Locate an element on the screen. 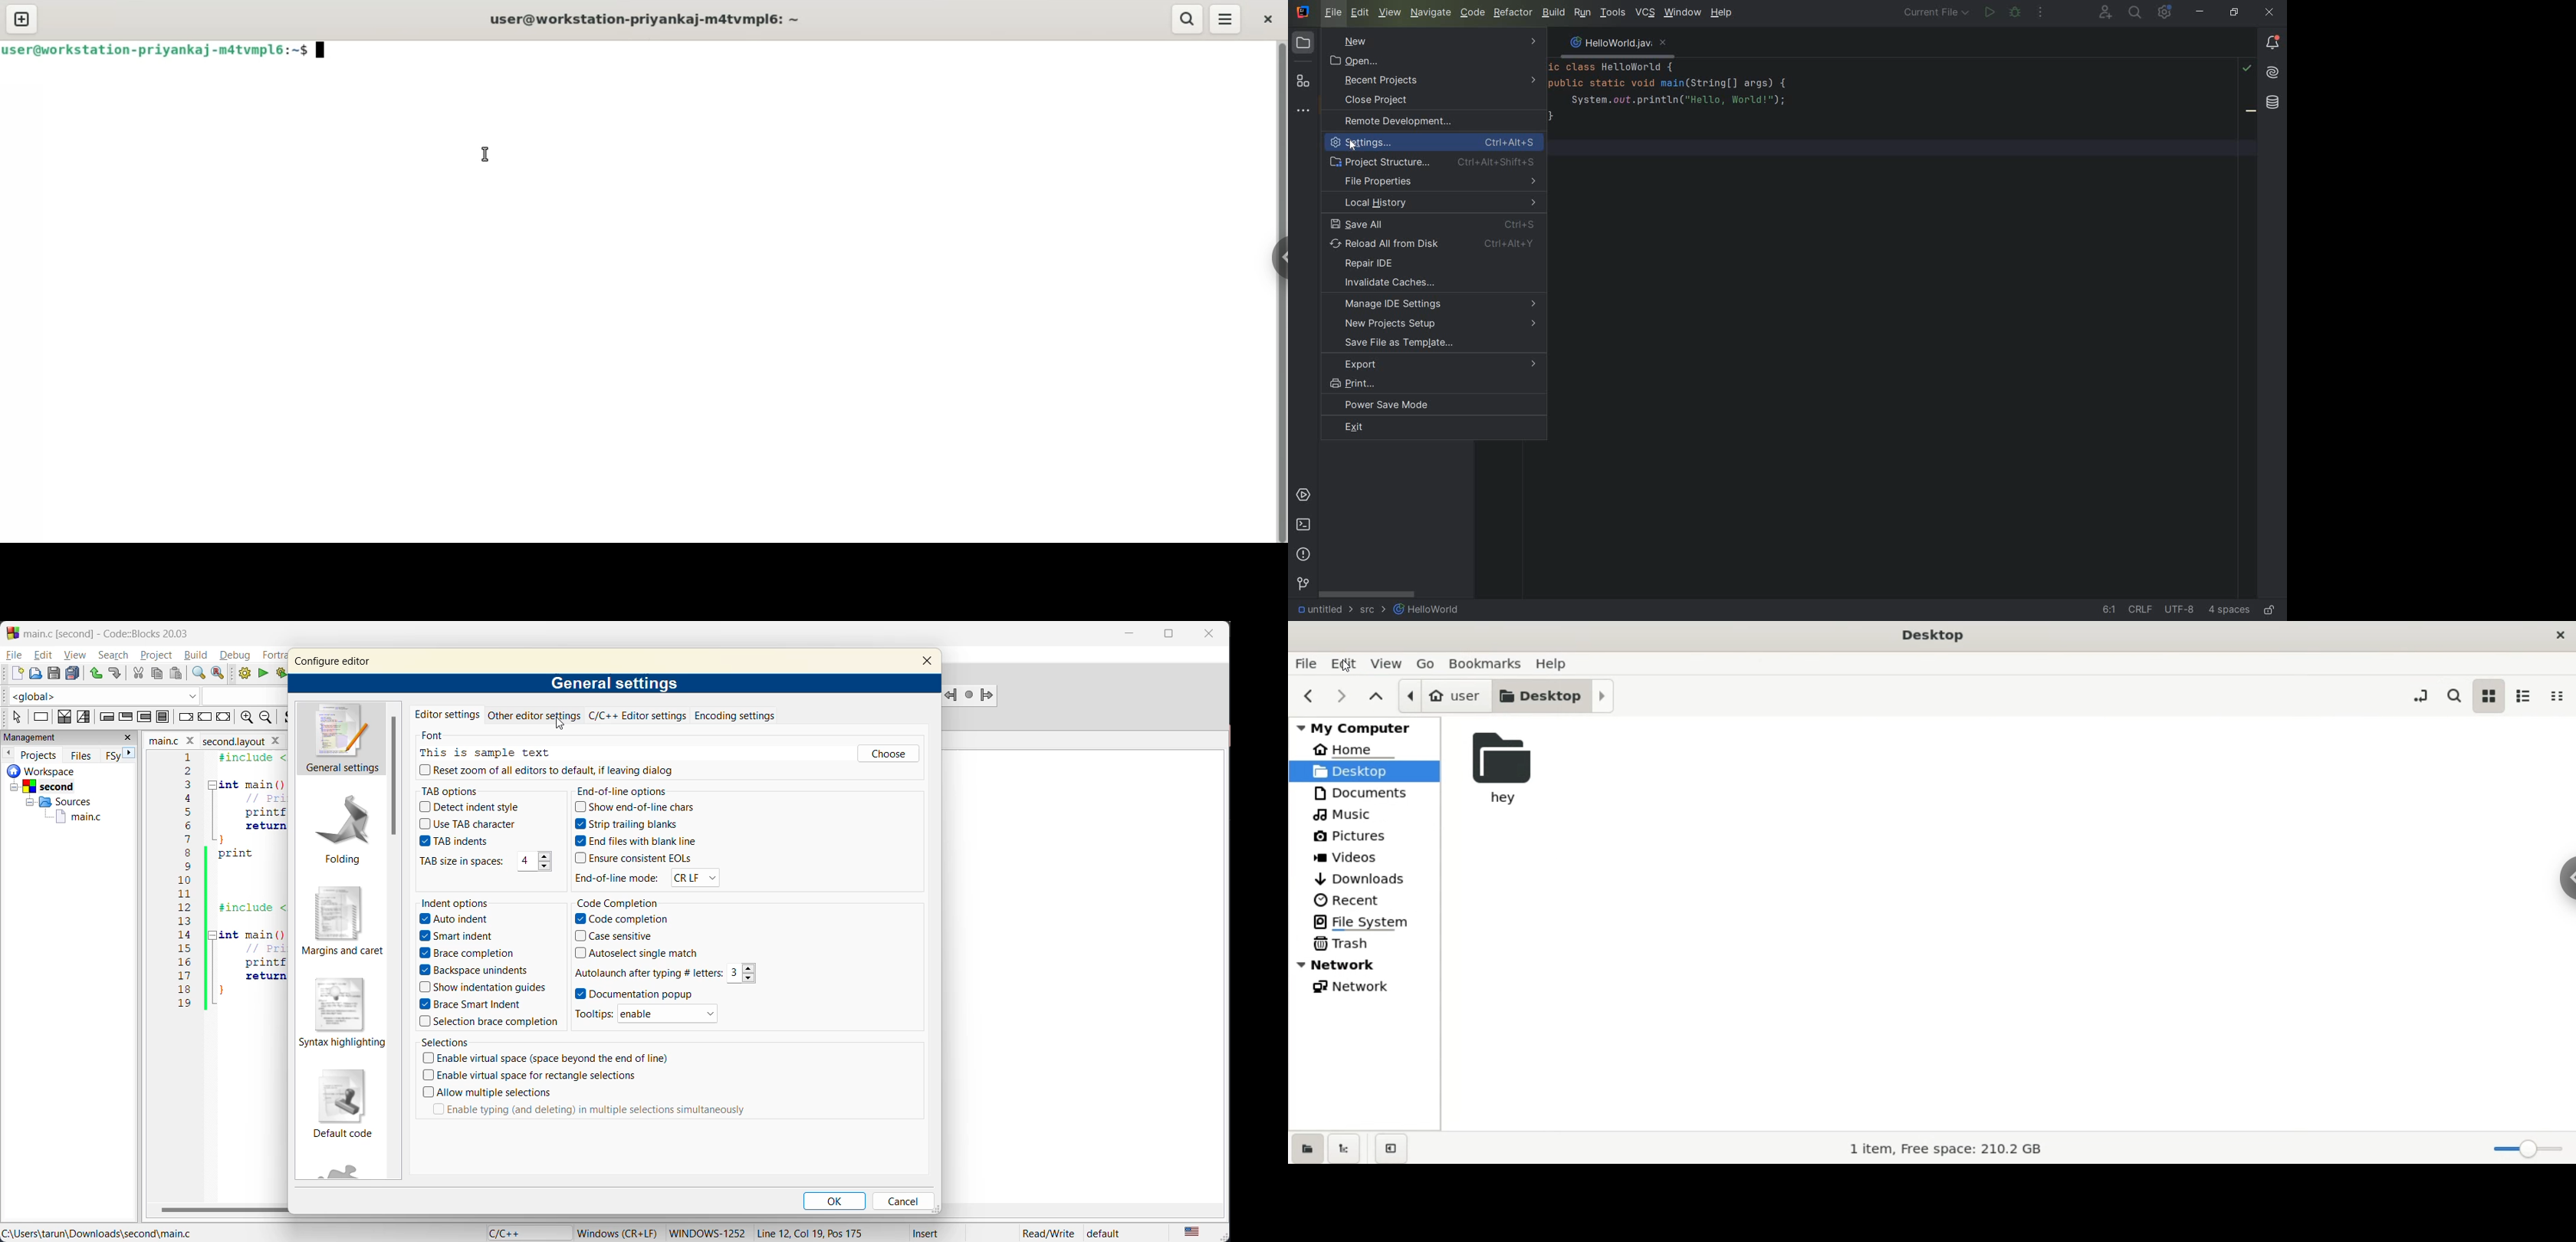 The height and width of the screenshot is (1260, 2576). desktop is located at coordinates (1368, 771).